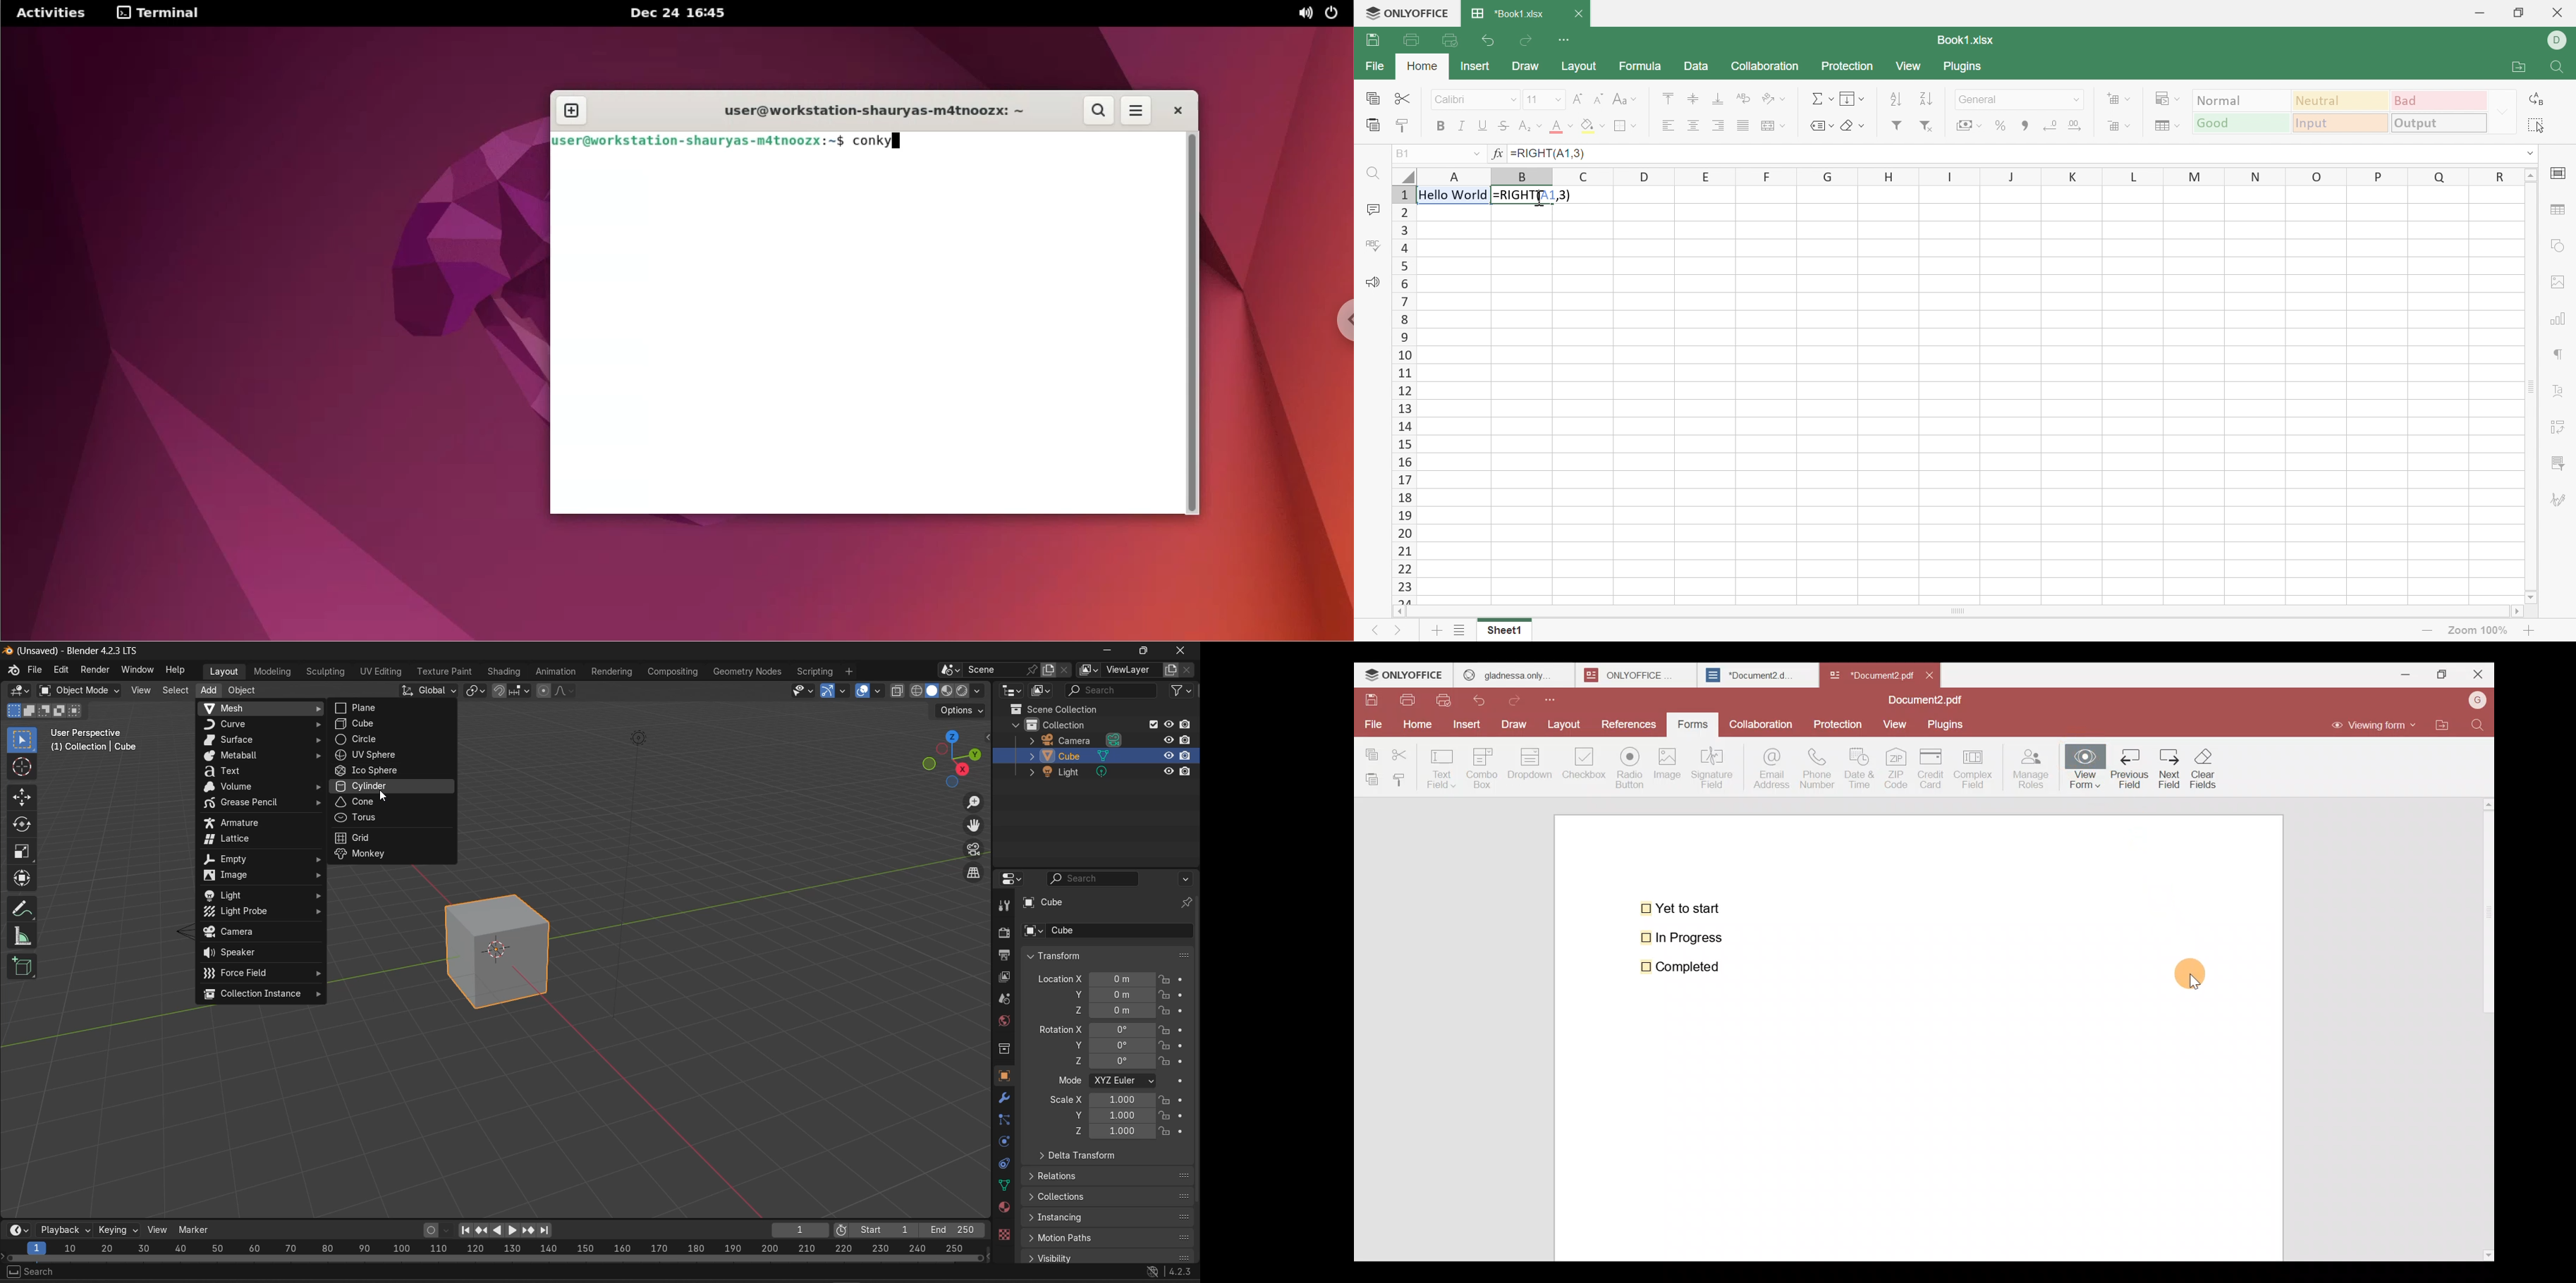 This screenshot has width=2576, height=1288. I want to click on Comma style, so click(2027, 125).